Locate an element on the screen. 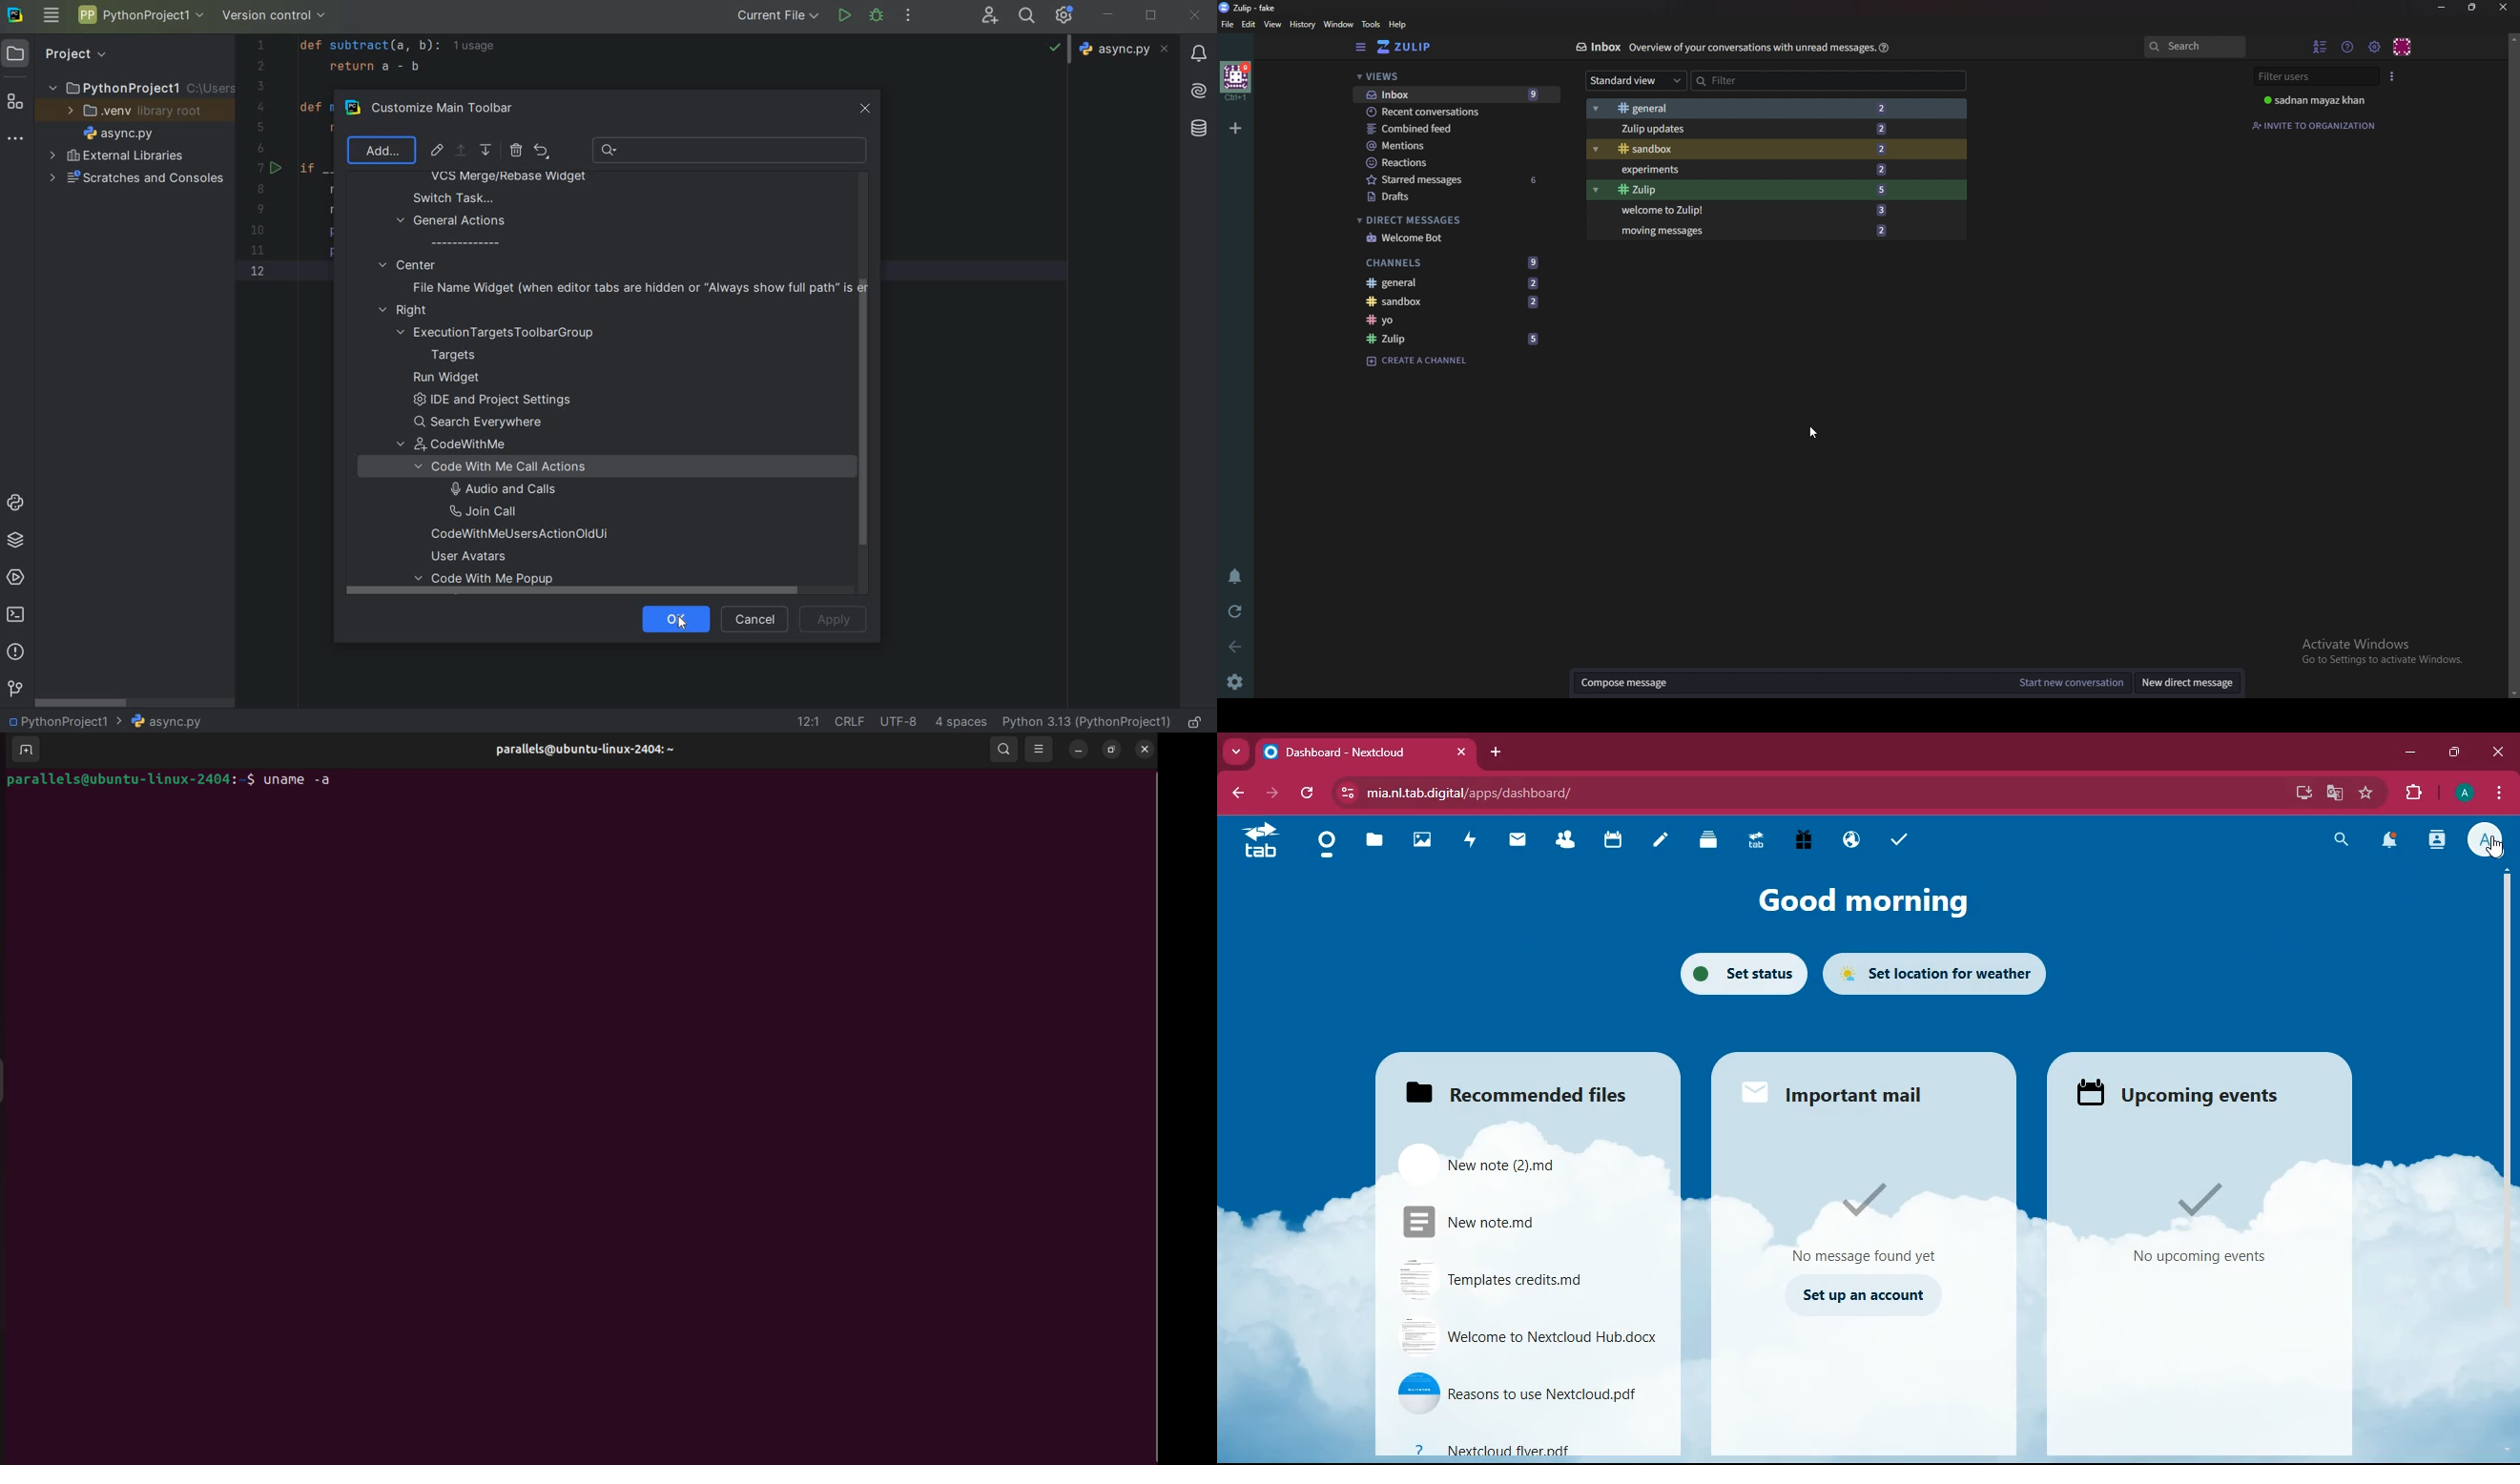 Image resolution: width=2520 pixels, height=1484 pixels. Cursor is located at coordinates (1814, 432).